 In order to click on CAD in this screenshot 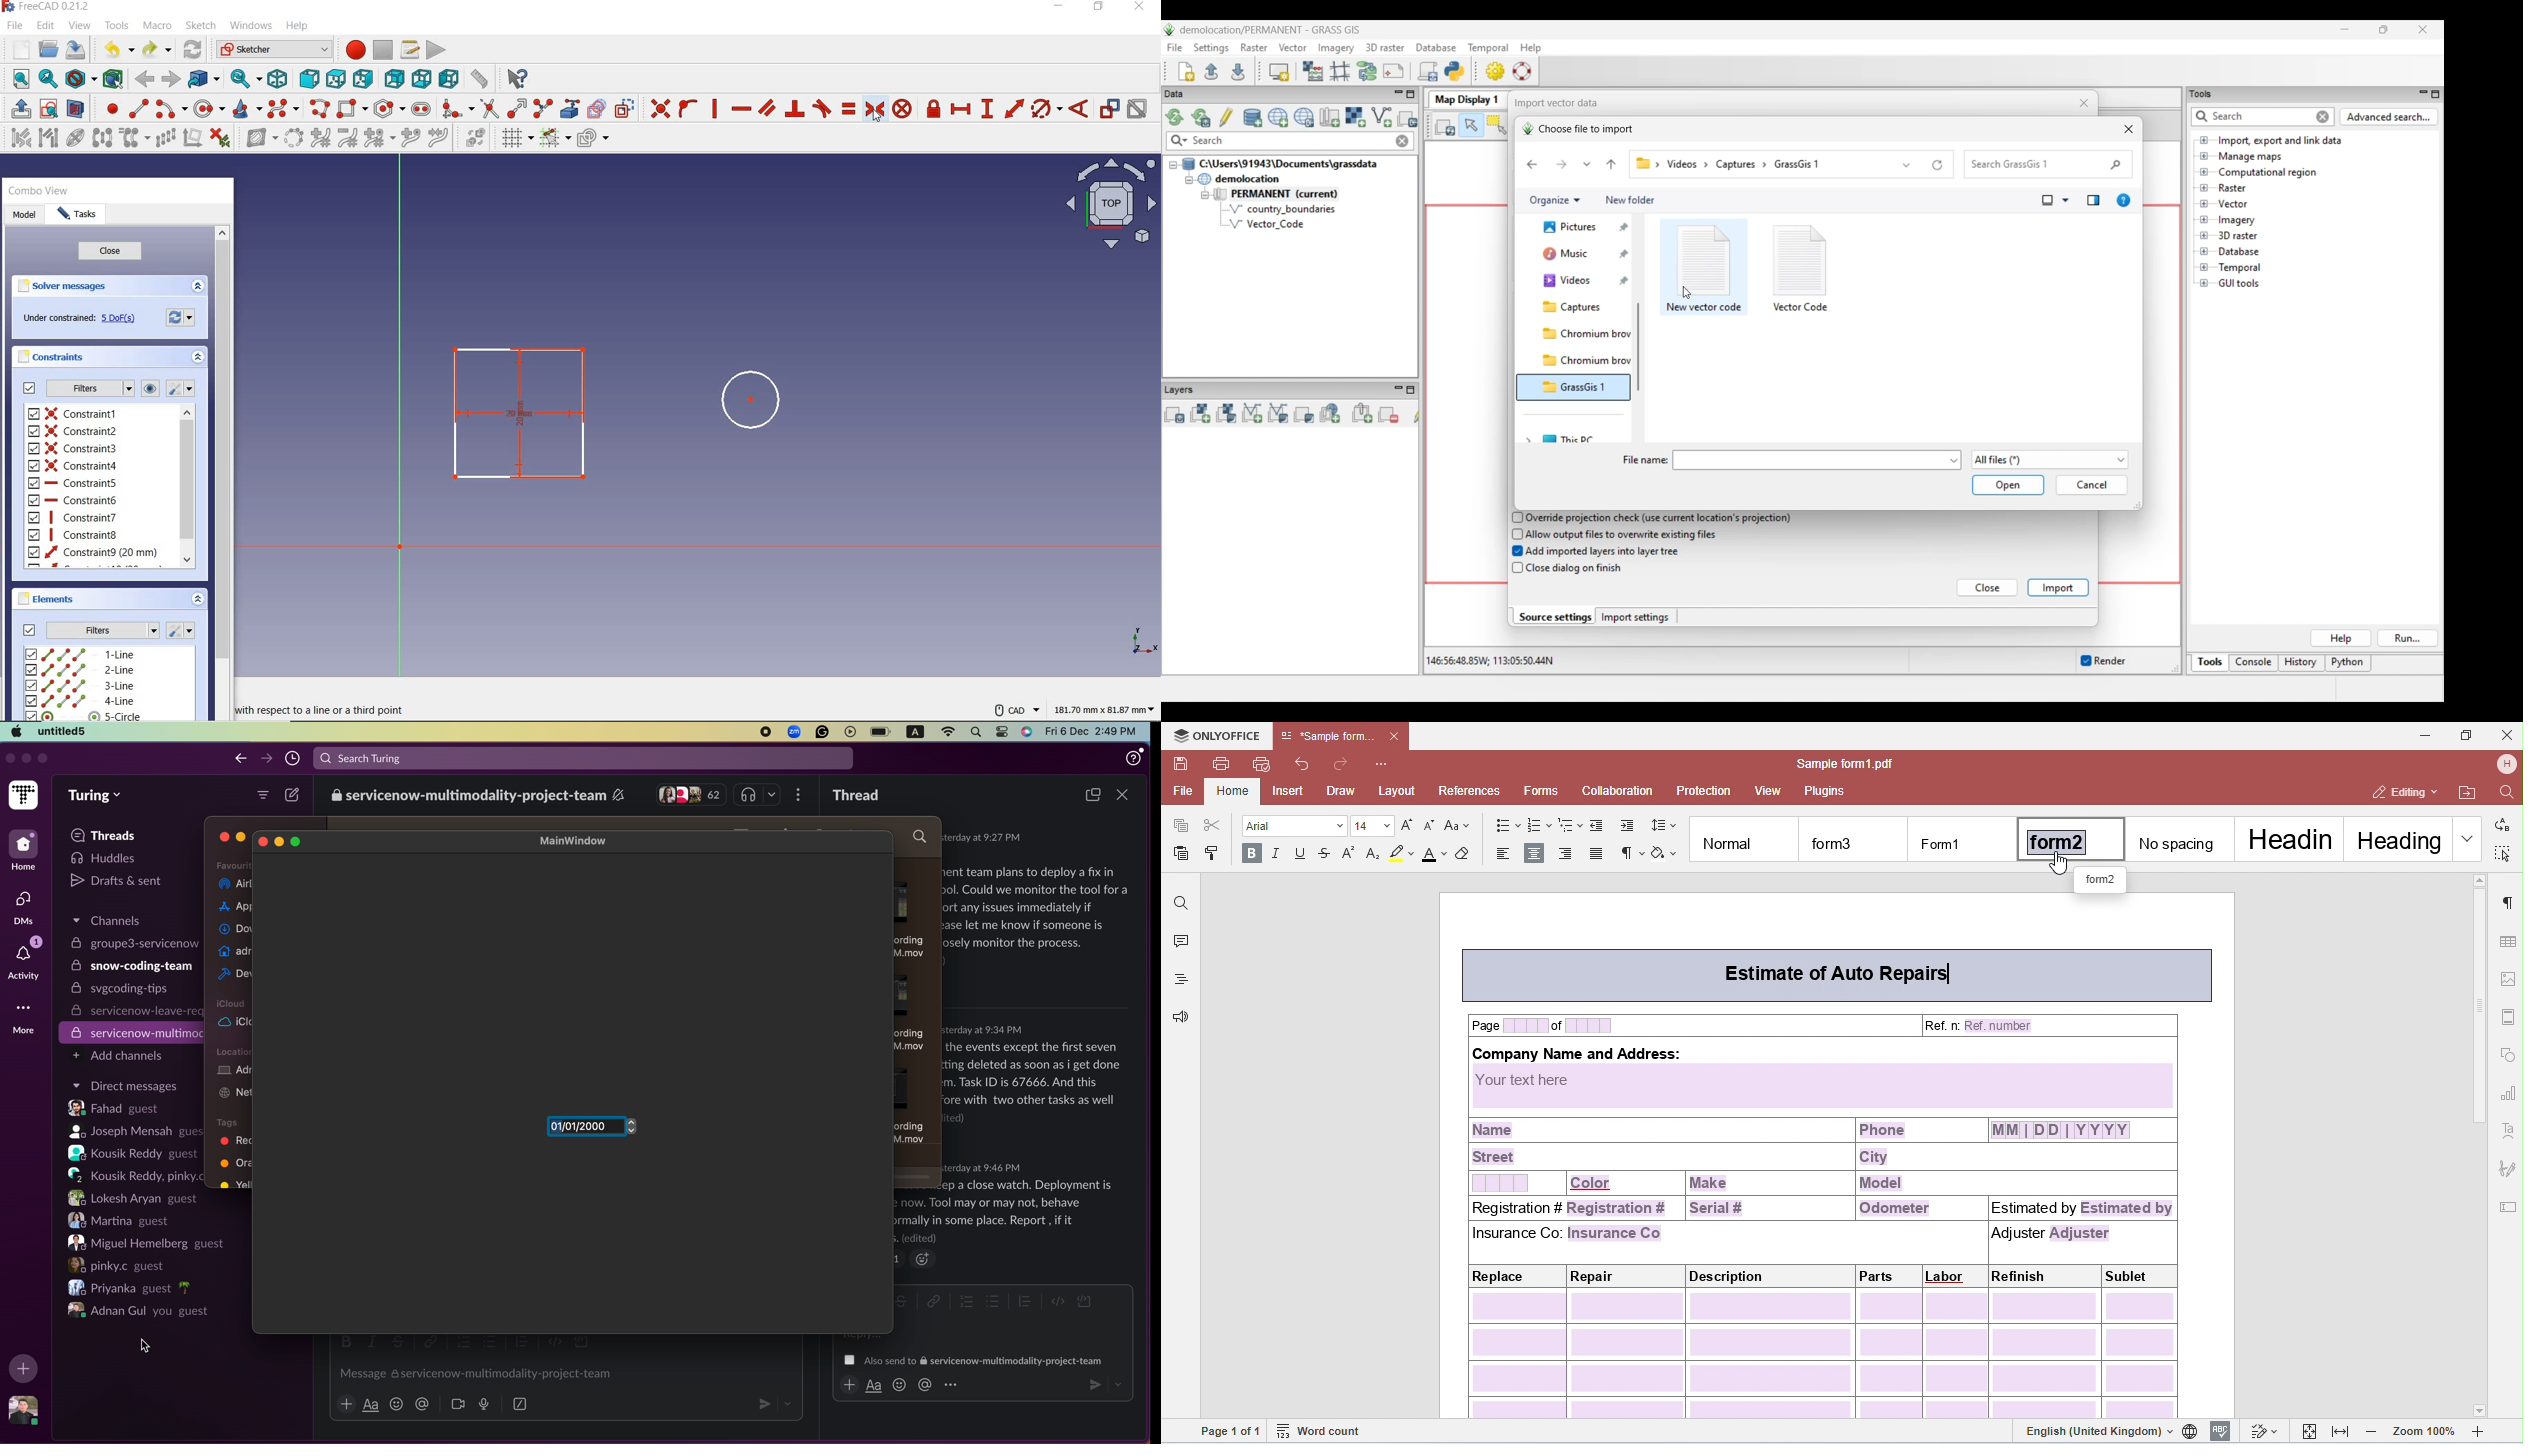, I will do `click(1014, 710)`.